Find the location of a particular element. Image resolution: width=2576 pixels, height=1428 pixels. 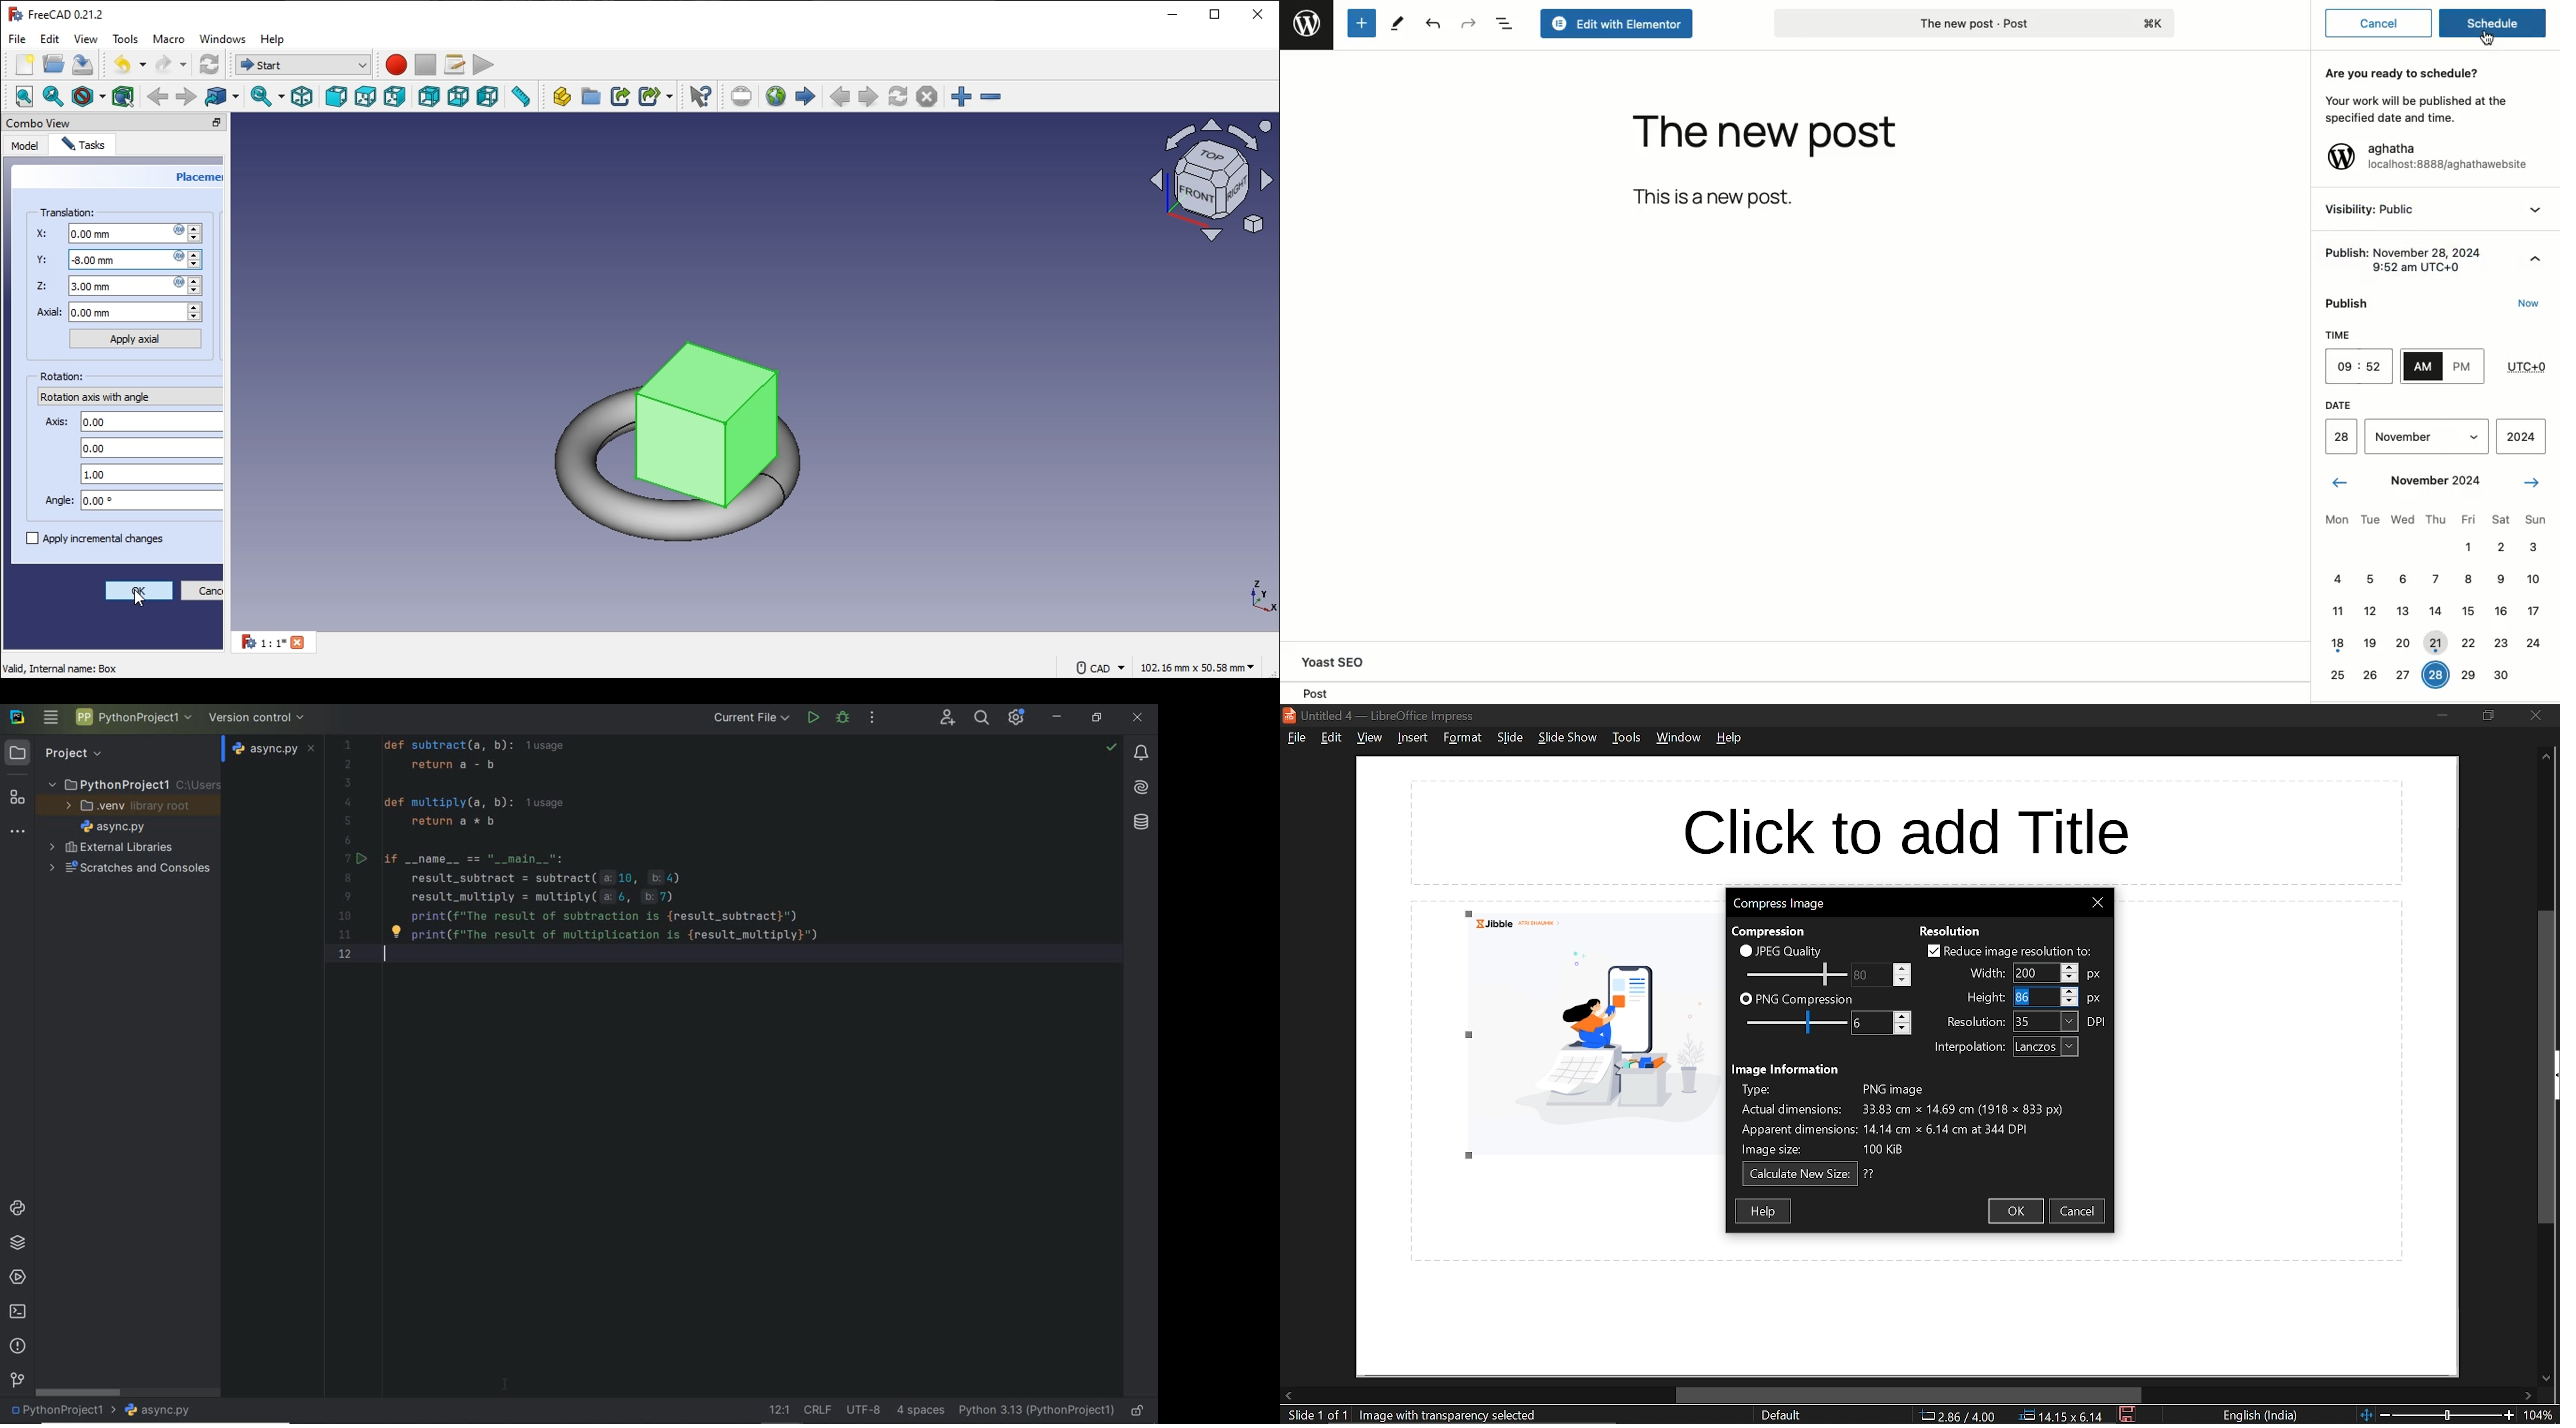

Schedule is located at coordinates (2494, 25).